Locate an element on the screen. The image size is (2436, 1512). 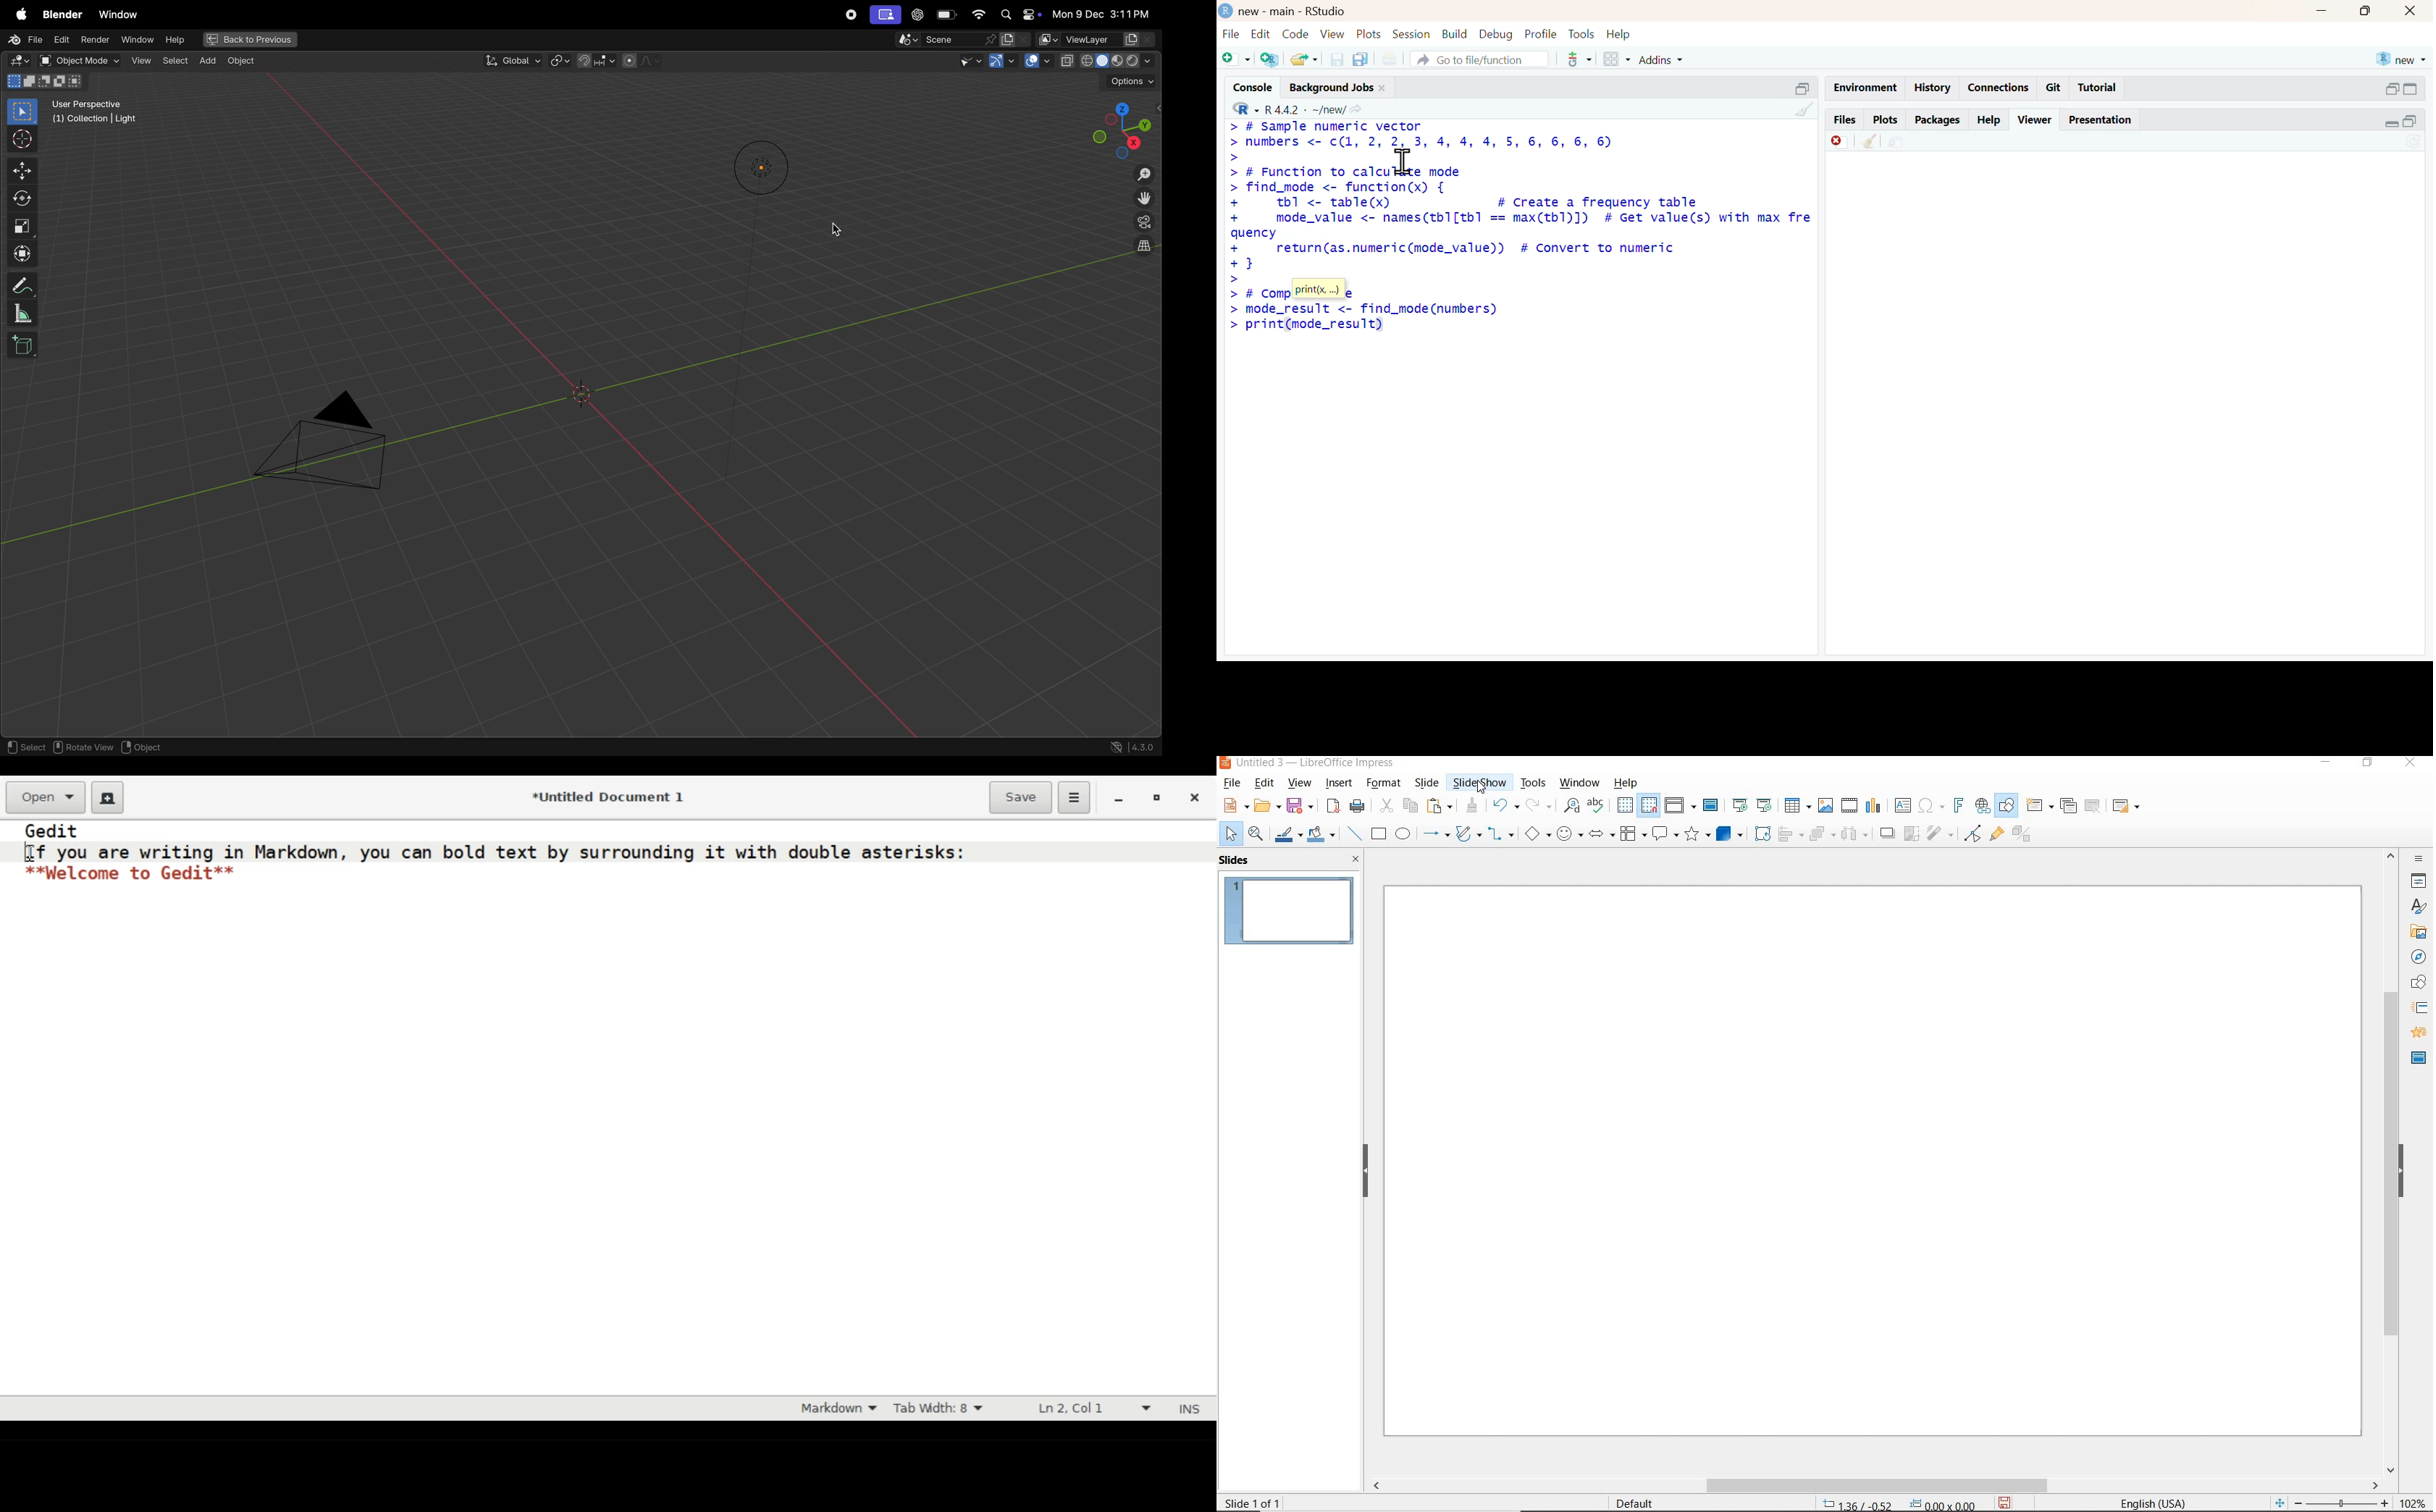
>> # is located at coordinates (1243, 287).